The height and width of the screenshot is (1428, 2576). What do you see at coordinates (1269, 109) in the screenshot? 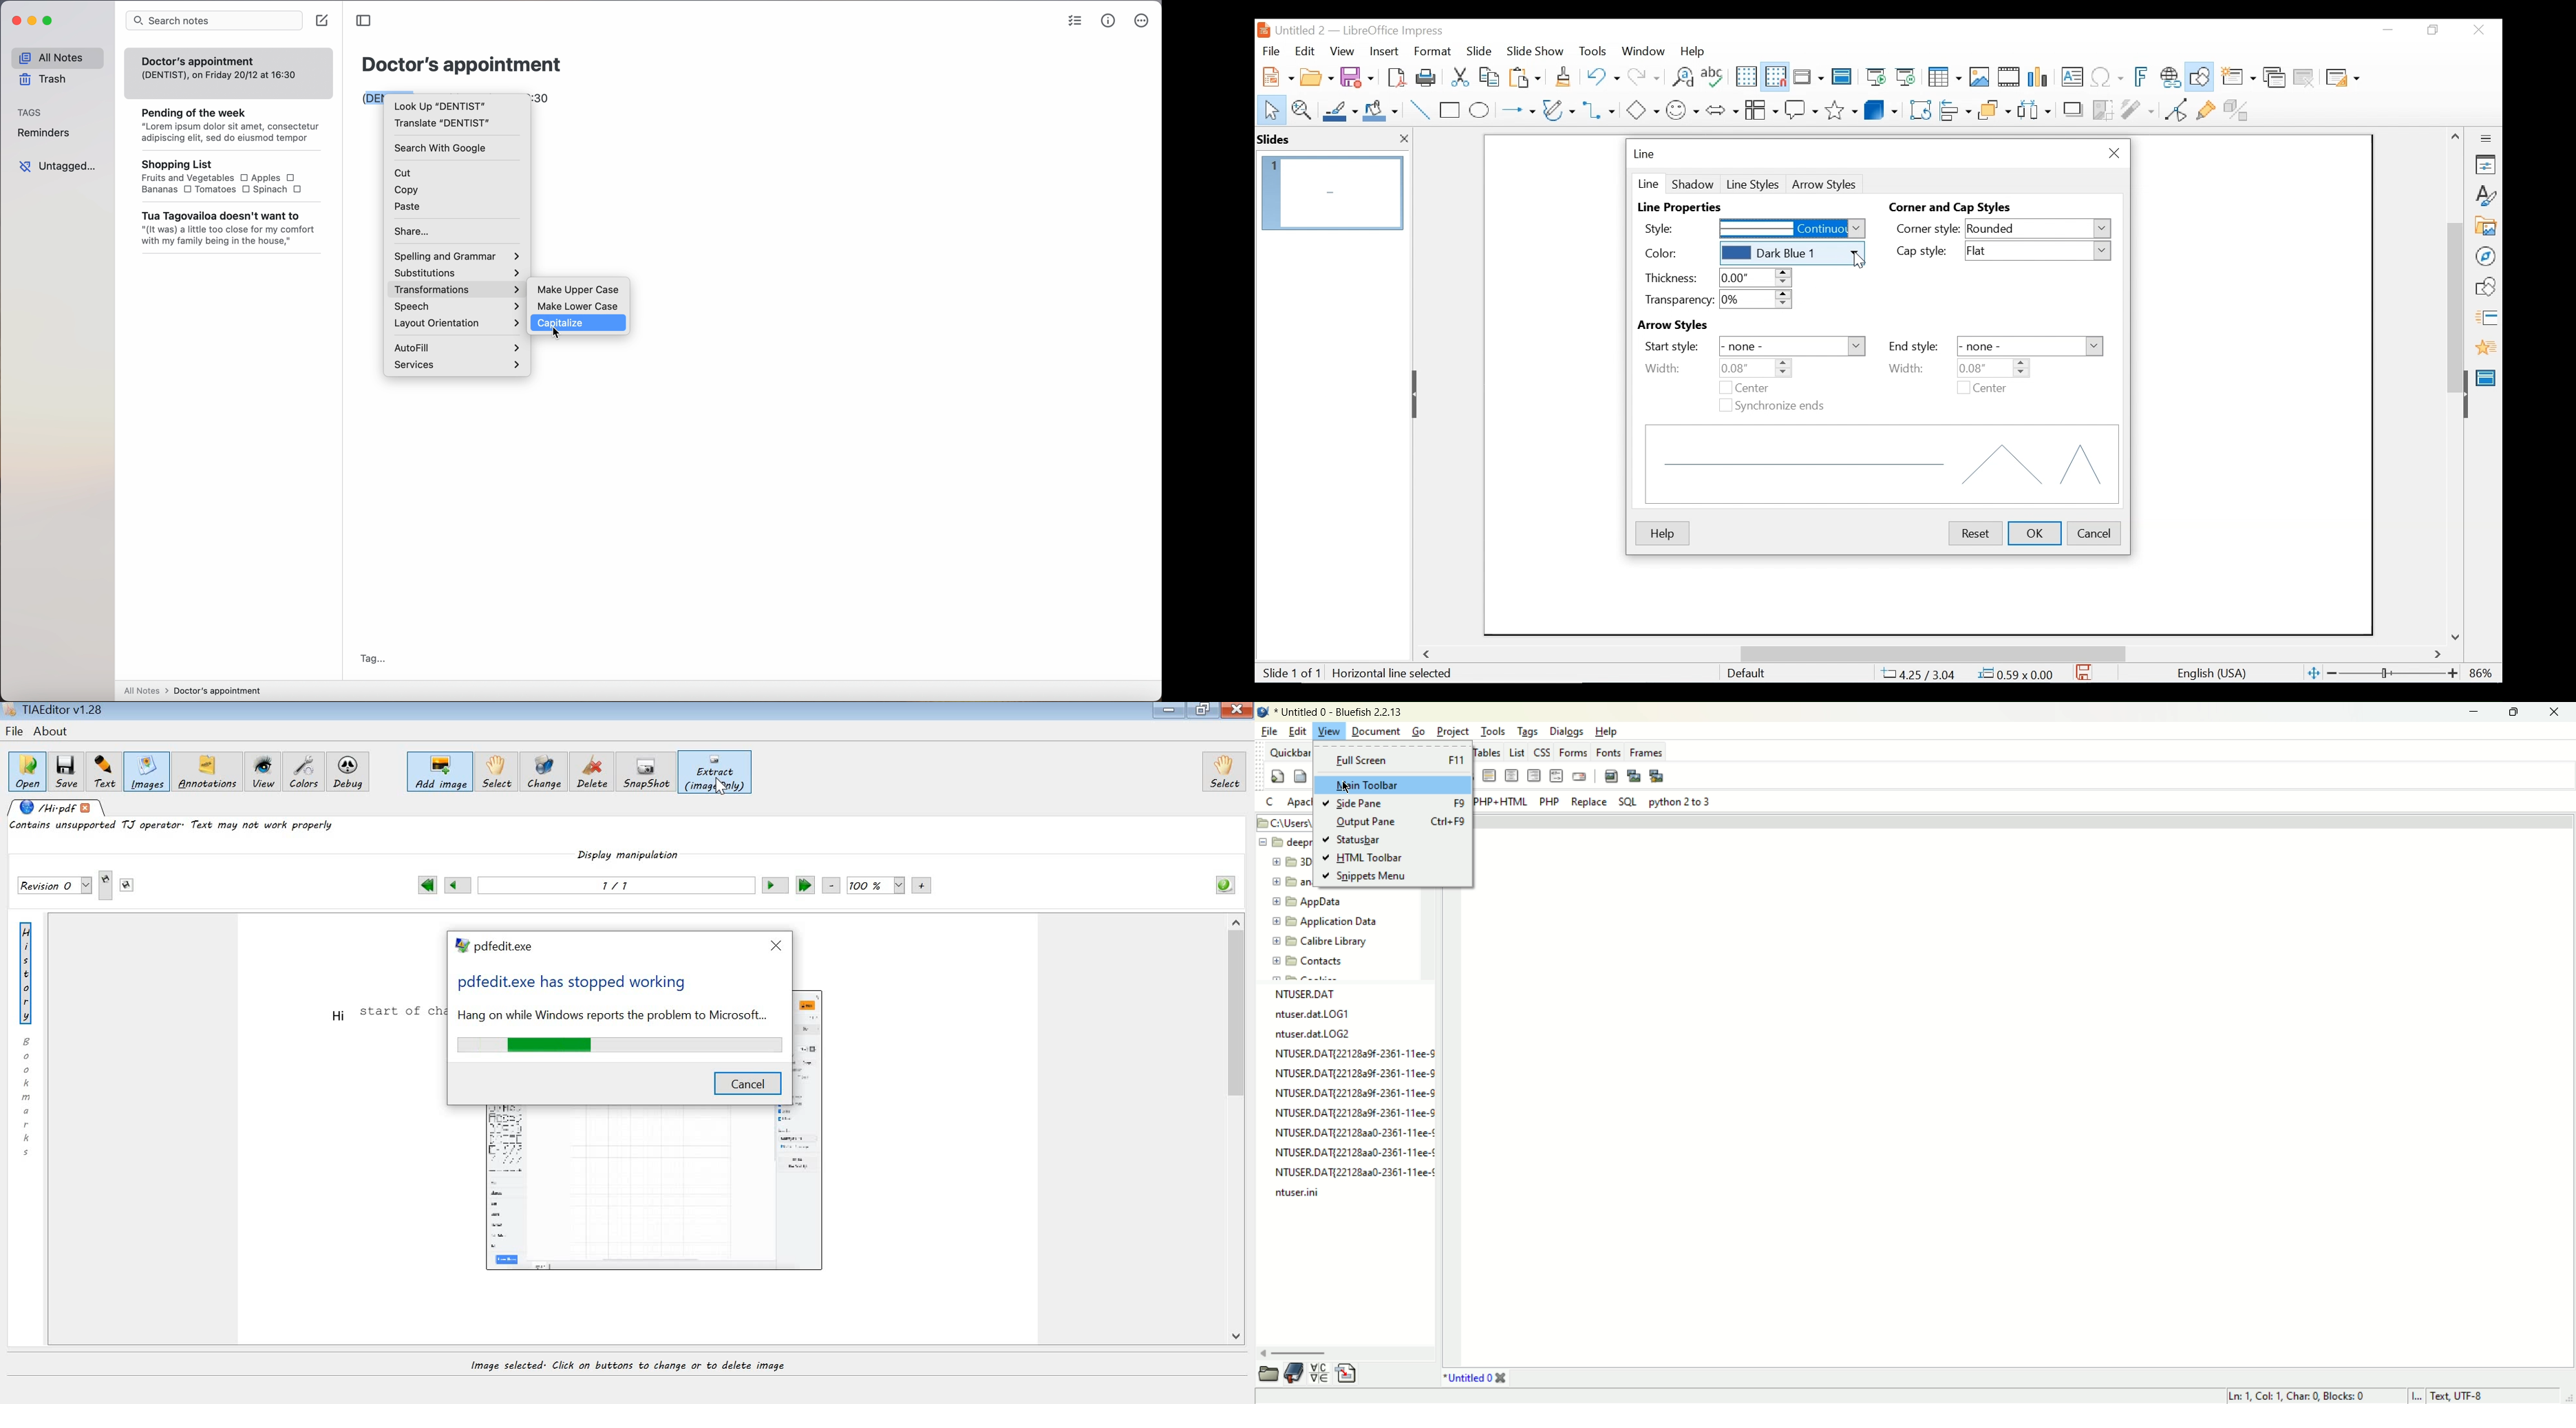
I see `Select` at bounding box center [1269, 109].